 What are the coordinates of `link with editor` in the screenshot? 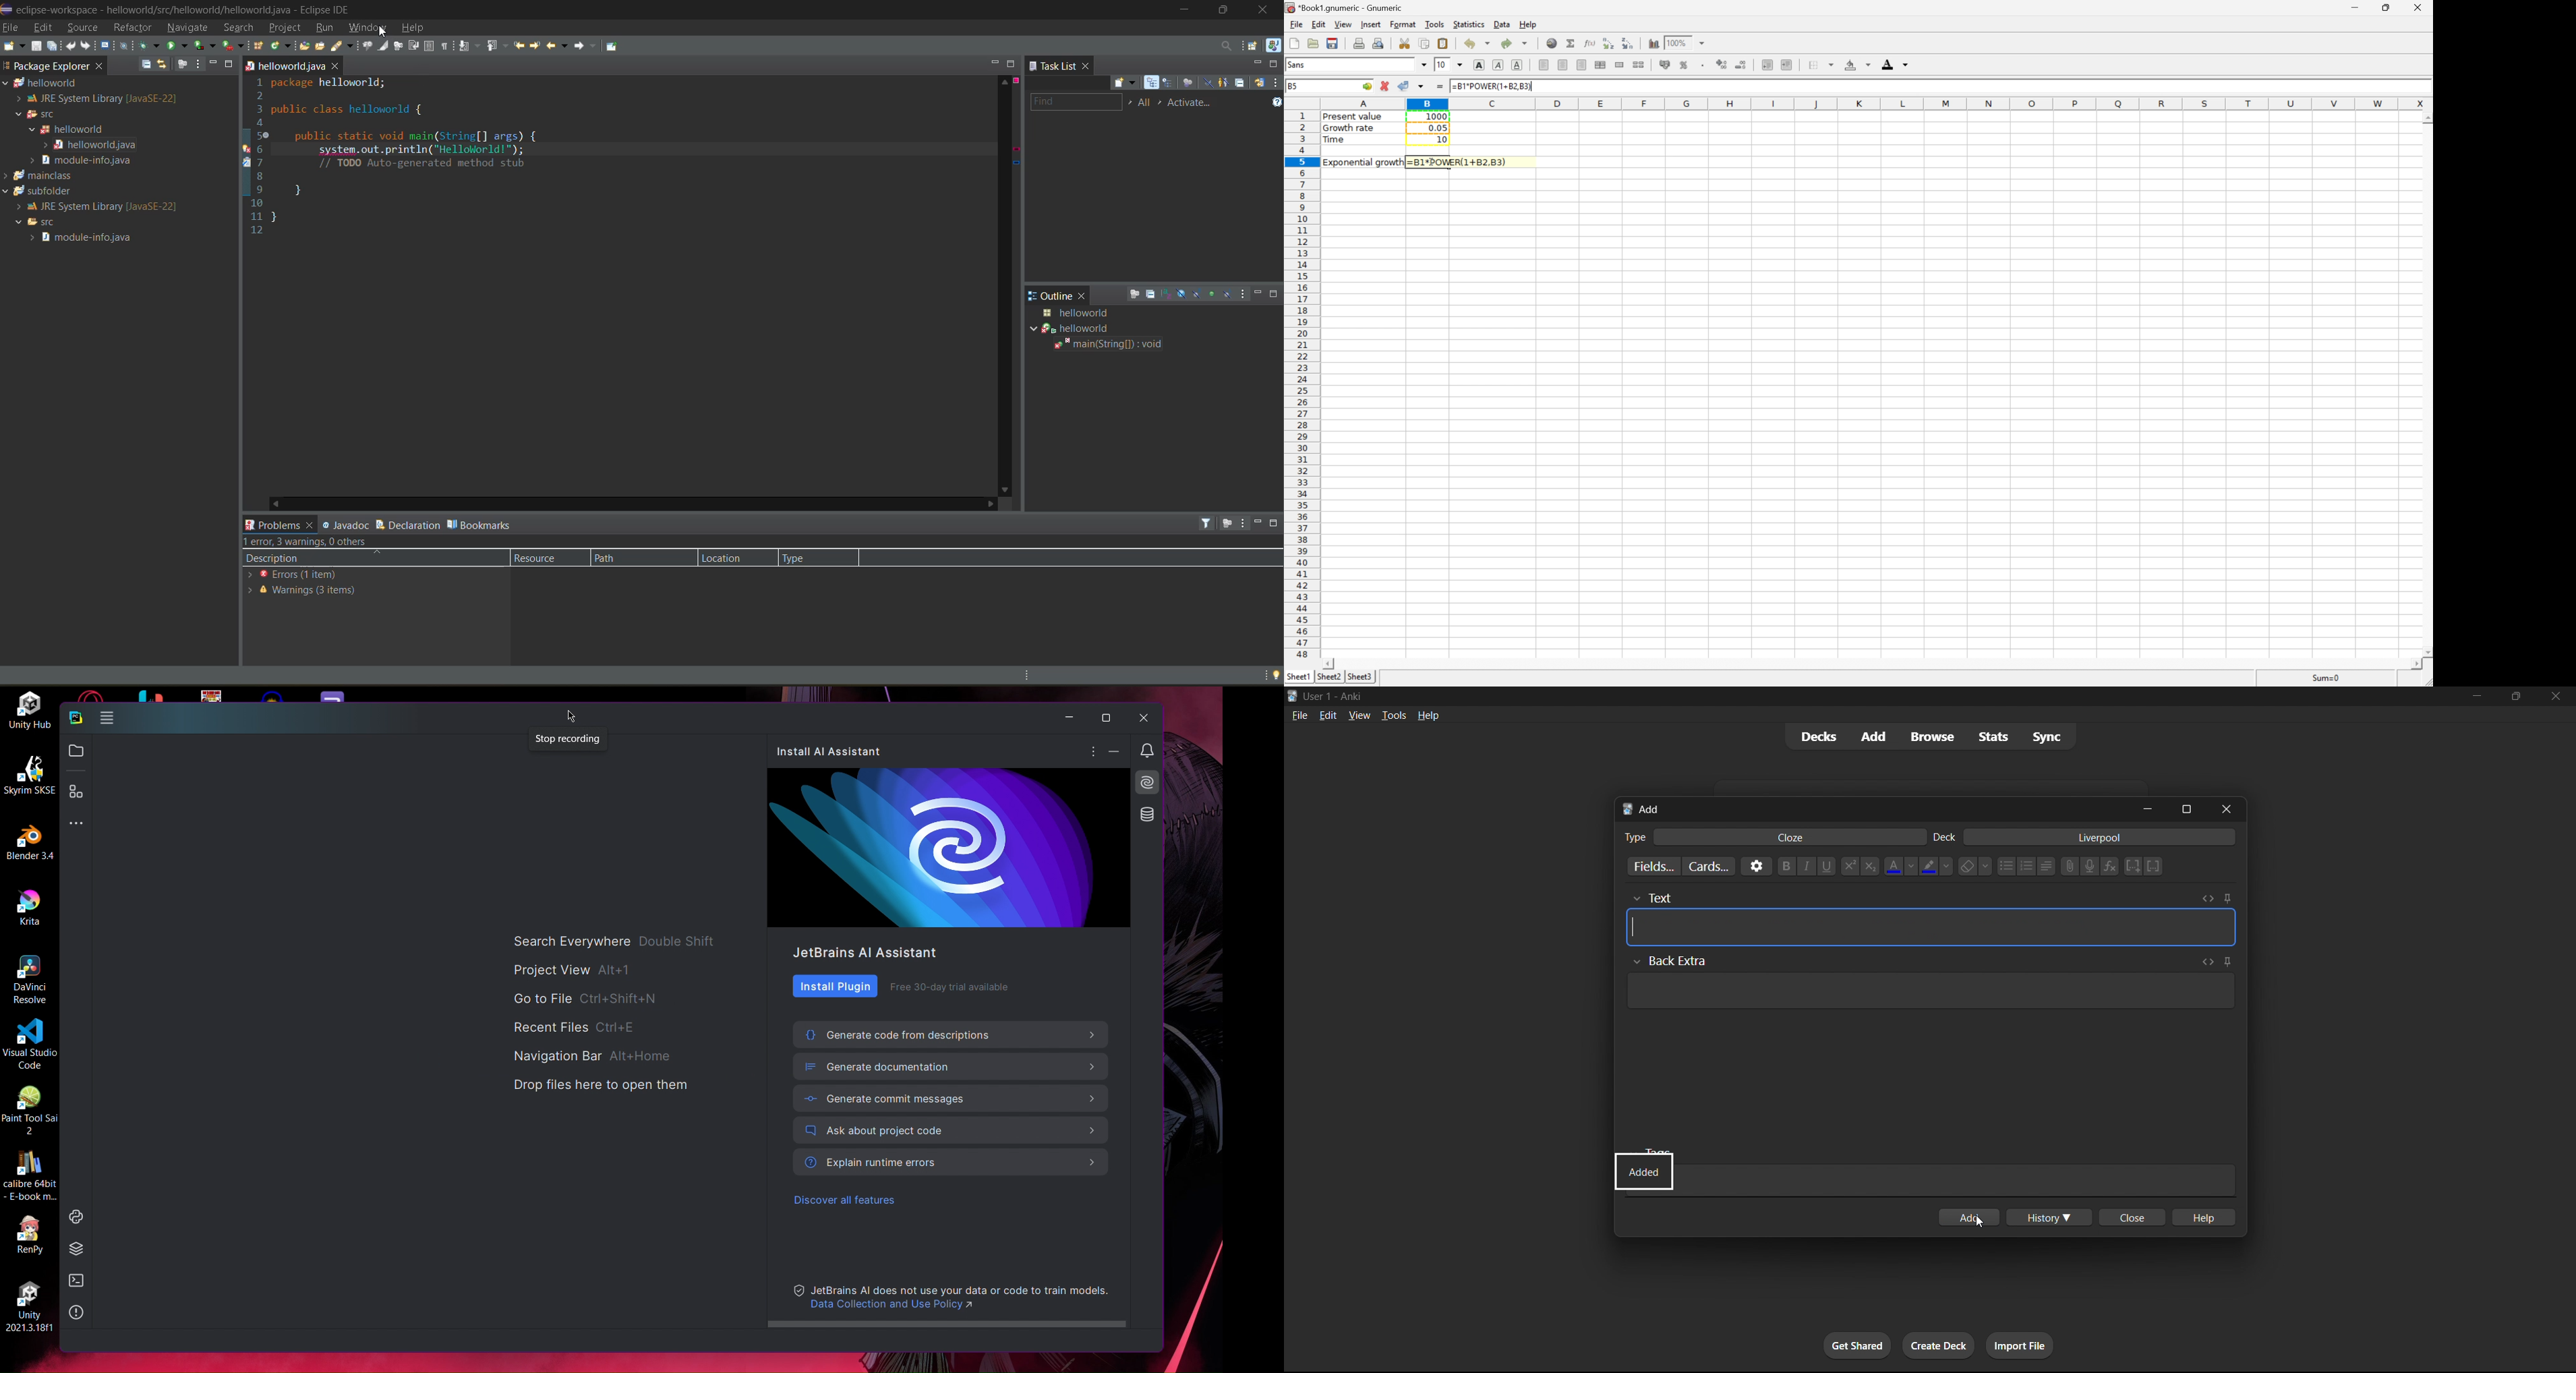 It's located at (165, 65).